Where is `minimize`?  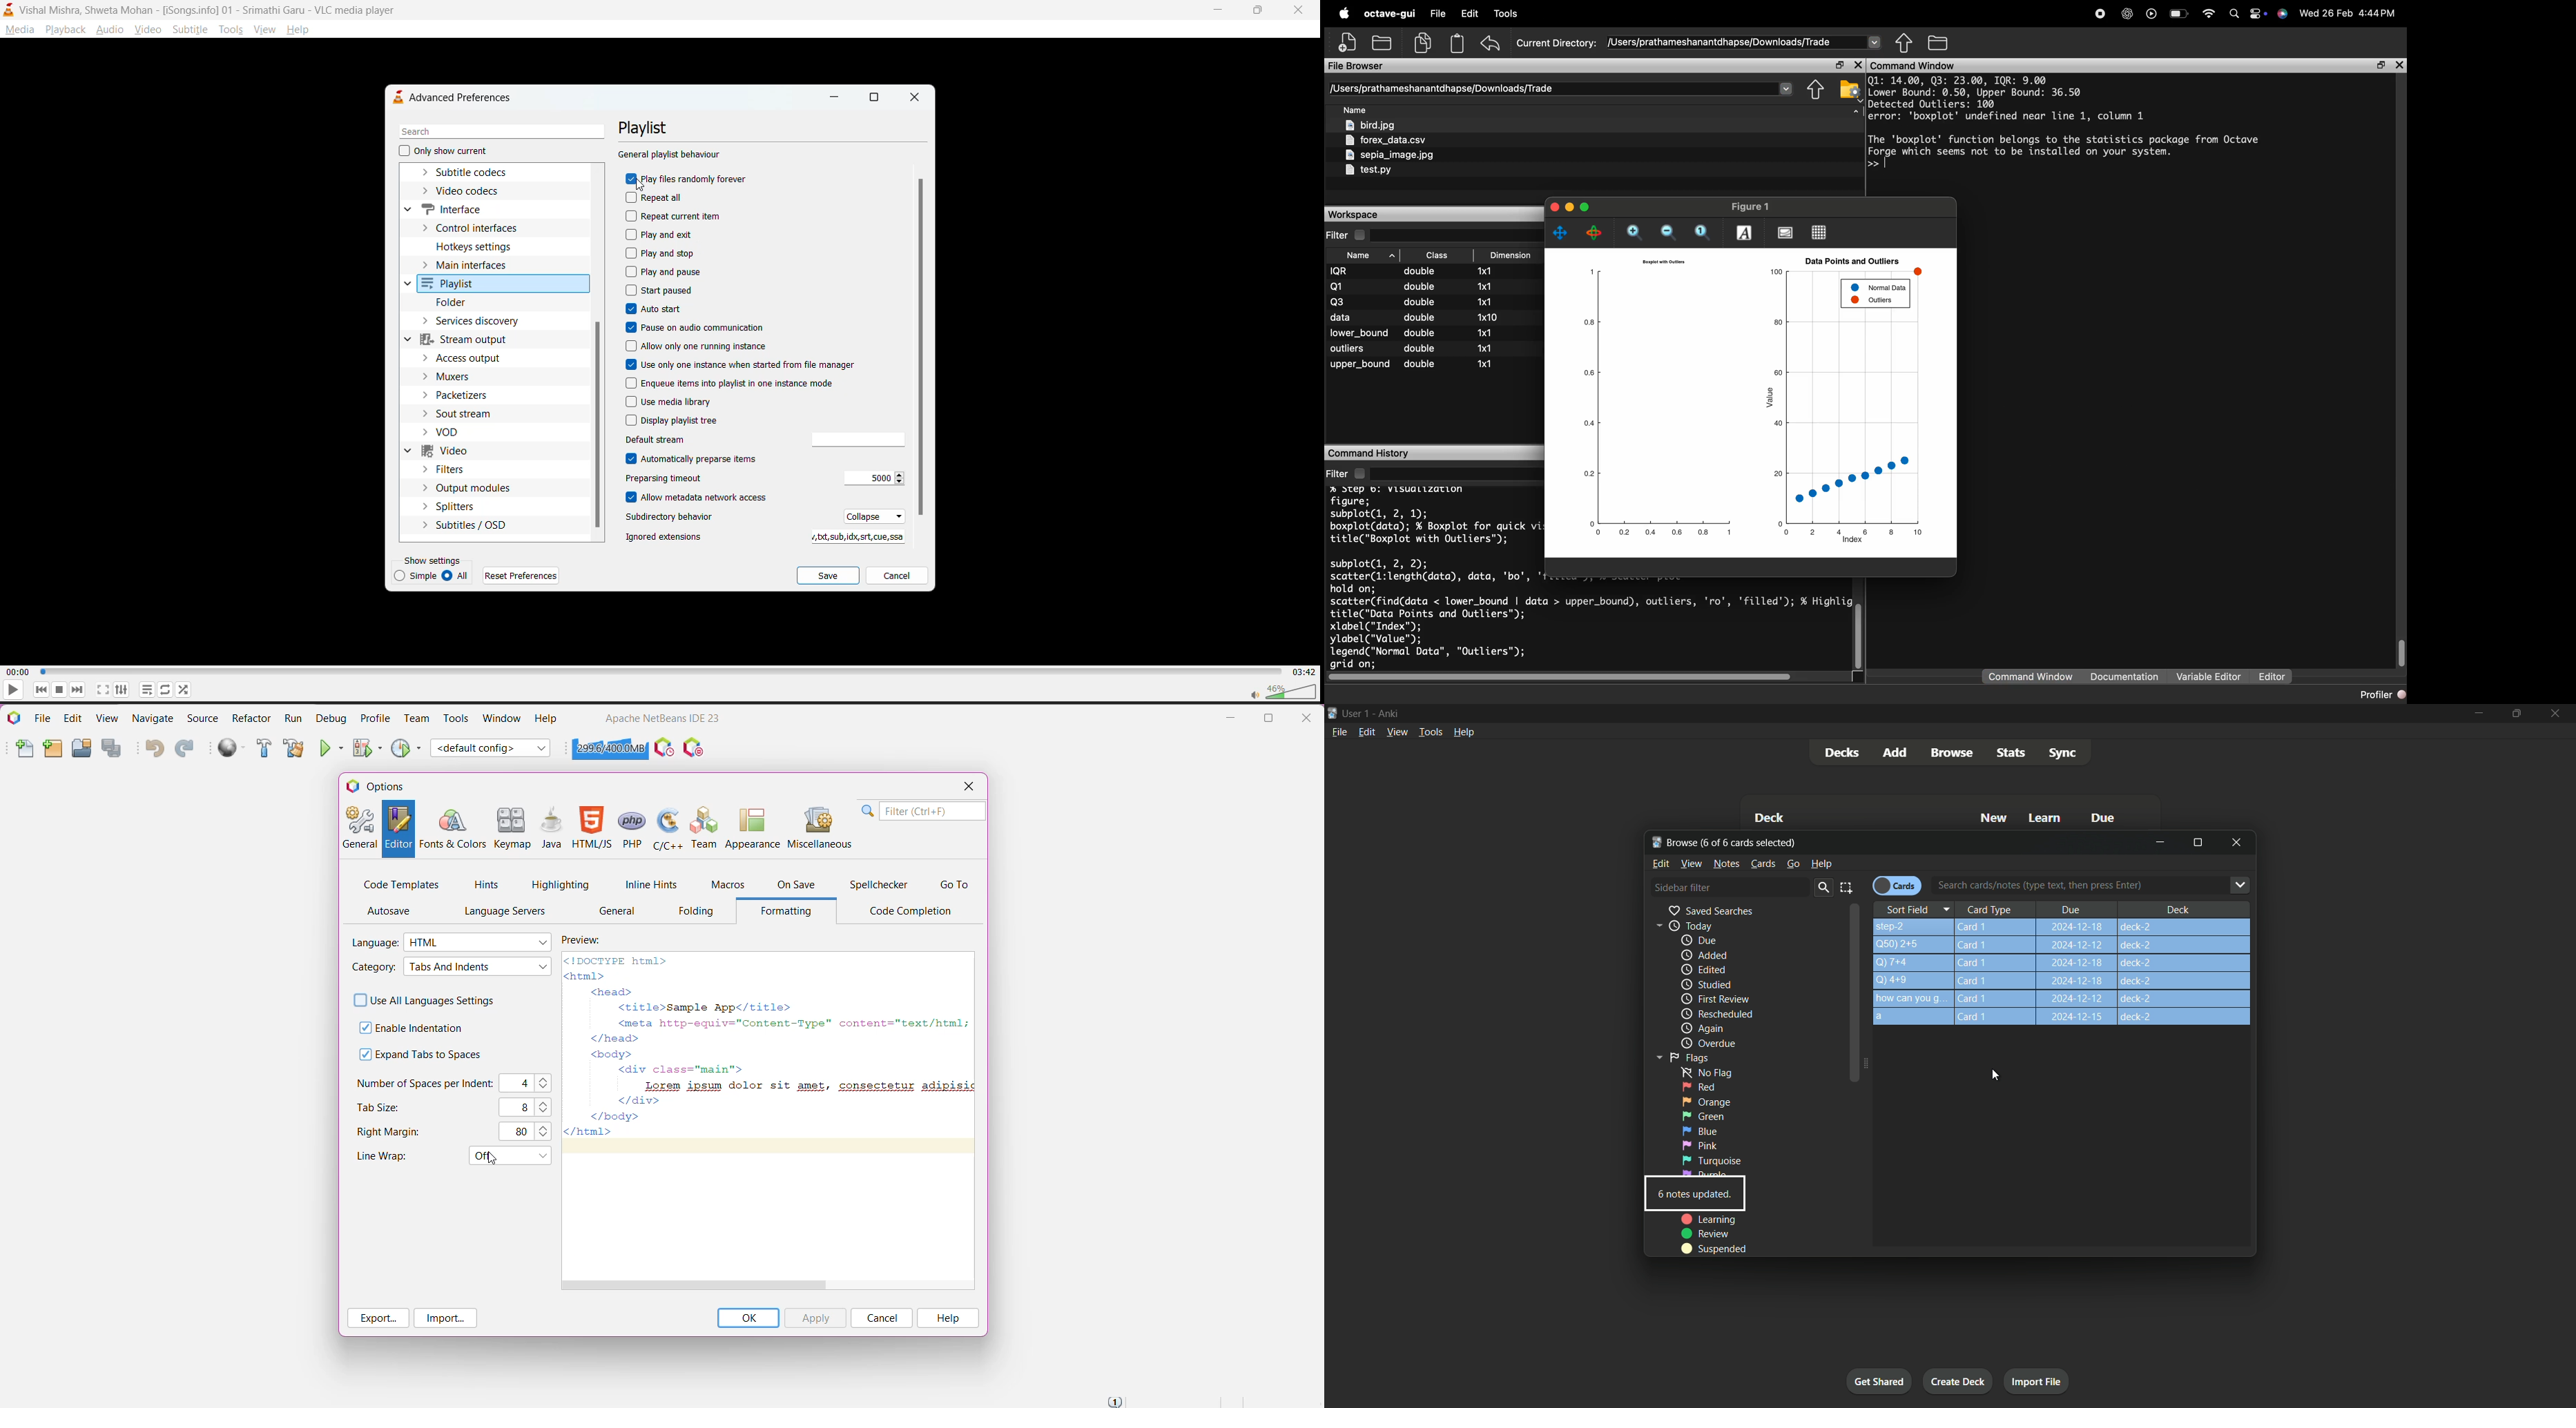
minimize is located at coordinates (2161, 843).